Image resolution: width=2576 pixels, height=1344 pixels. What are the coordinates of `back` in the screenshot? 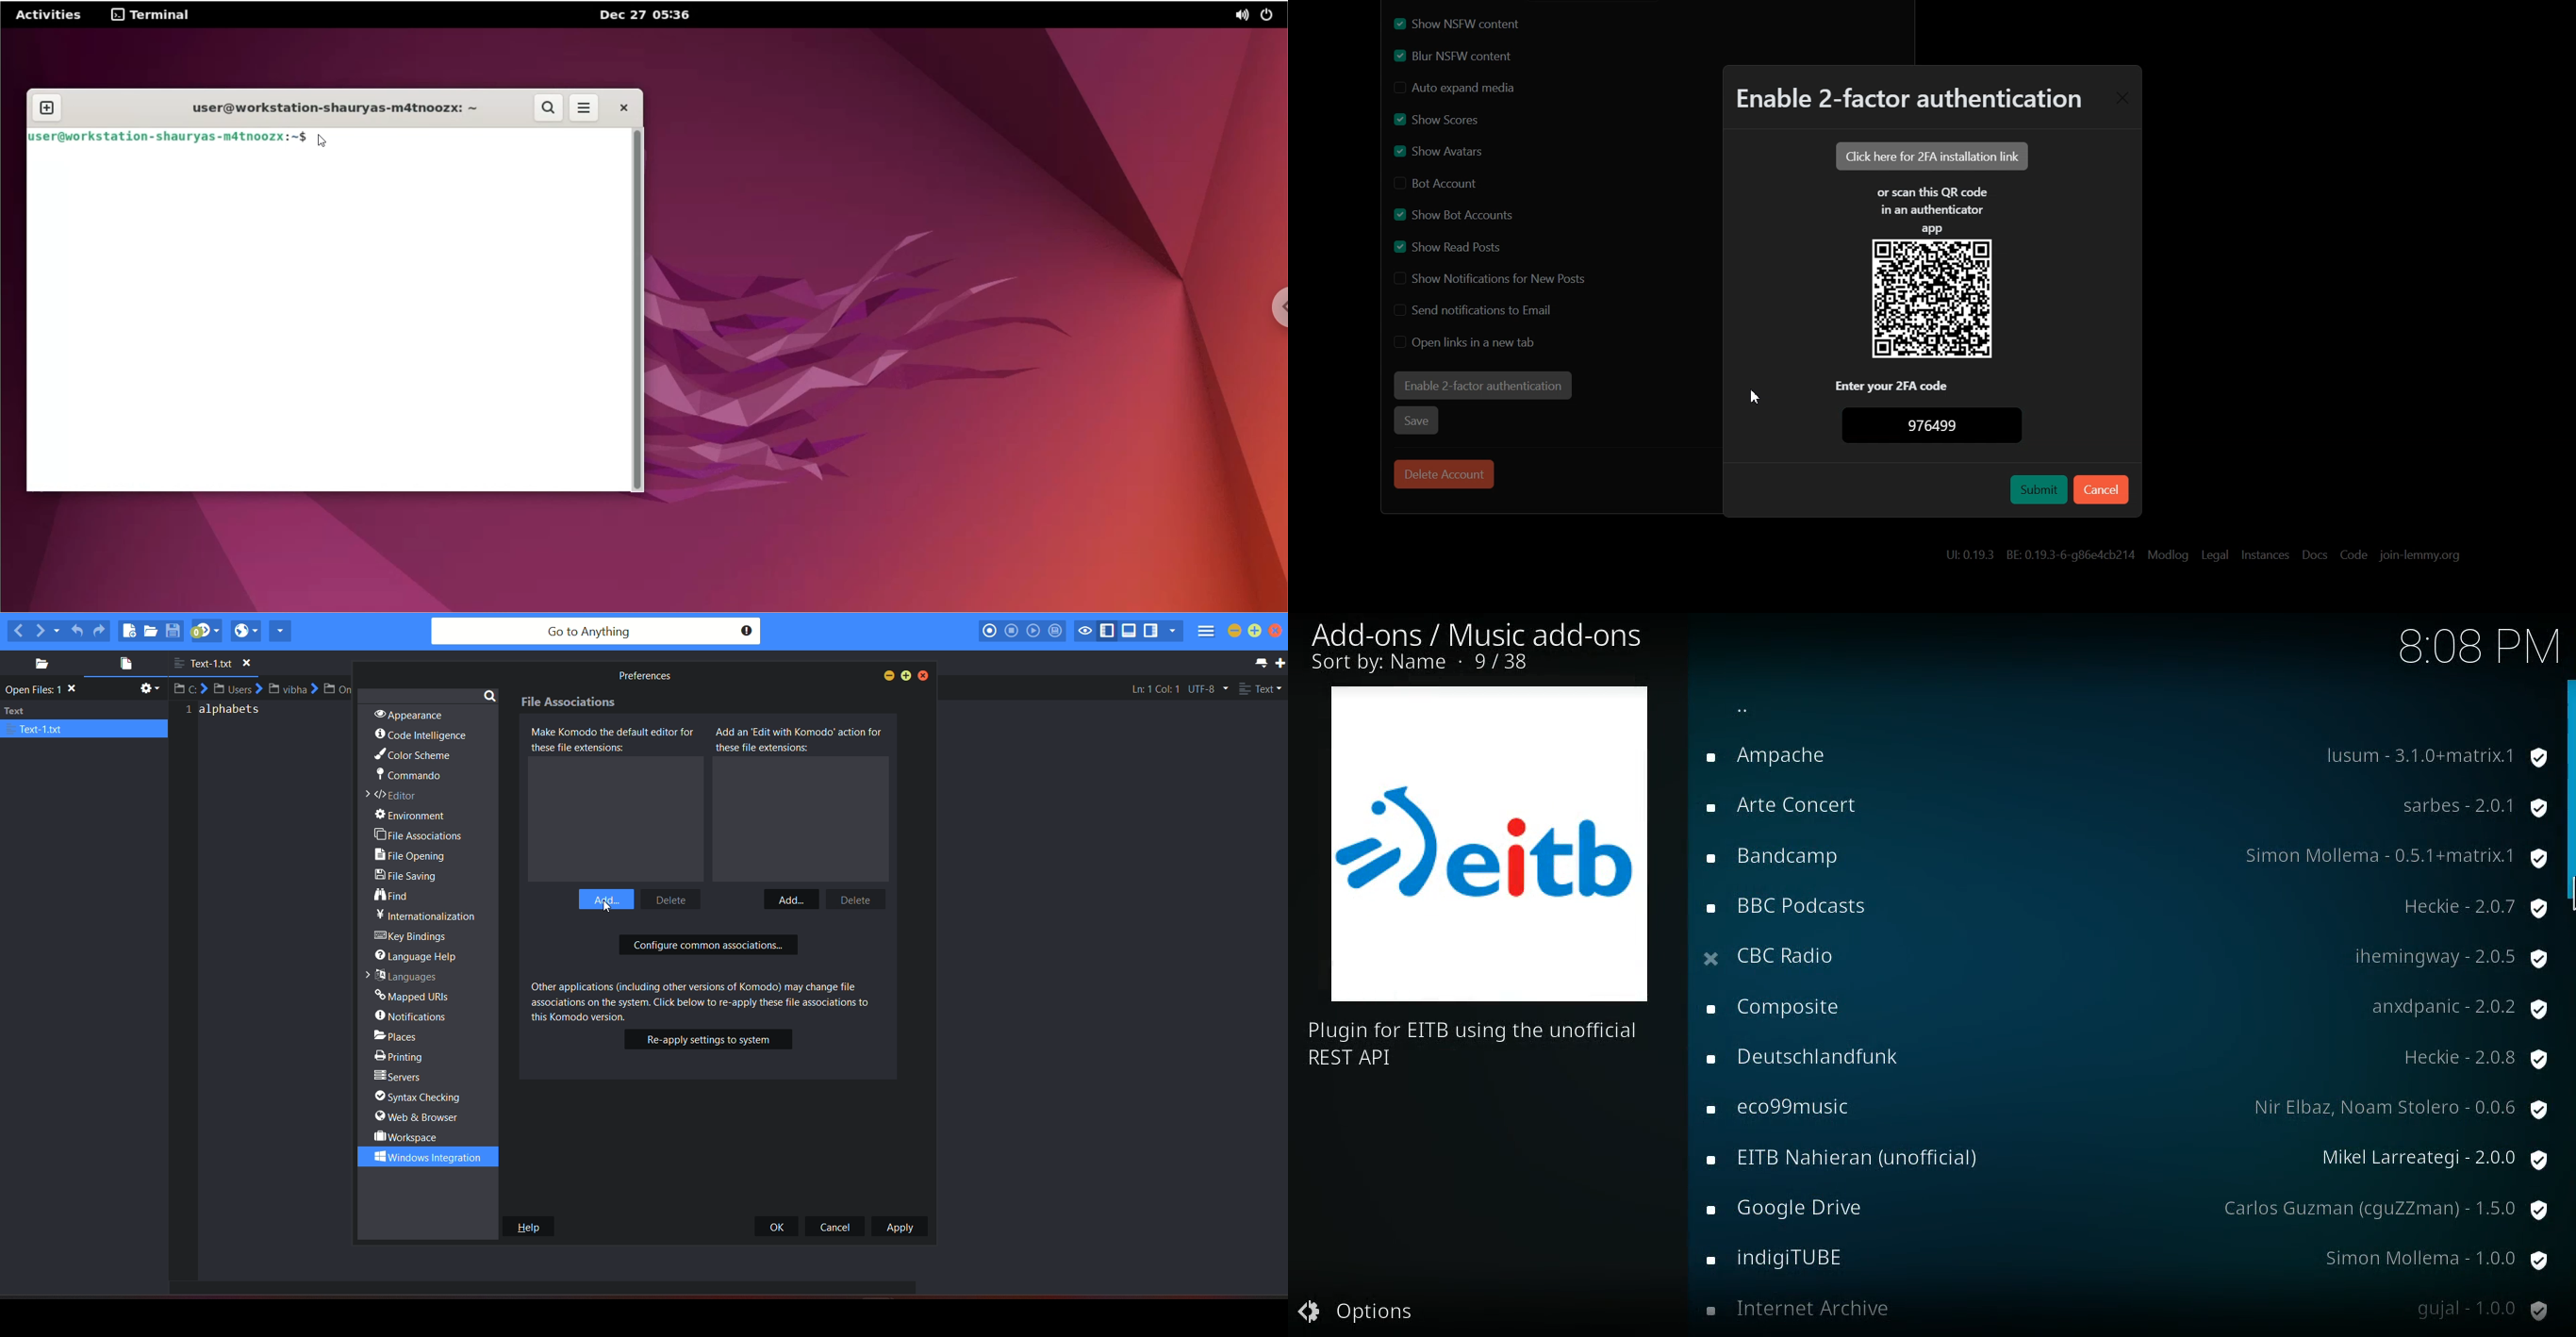 It's located at (1749, 710).